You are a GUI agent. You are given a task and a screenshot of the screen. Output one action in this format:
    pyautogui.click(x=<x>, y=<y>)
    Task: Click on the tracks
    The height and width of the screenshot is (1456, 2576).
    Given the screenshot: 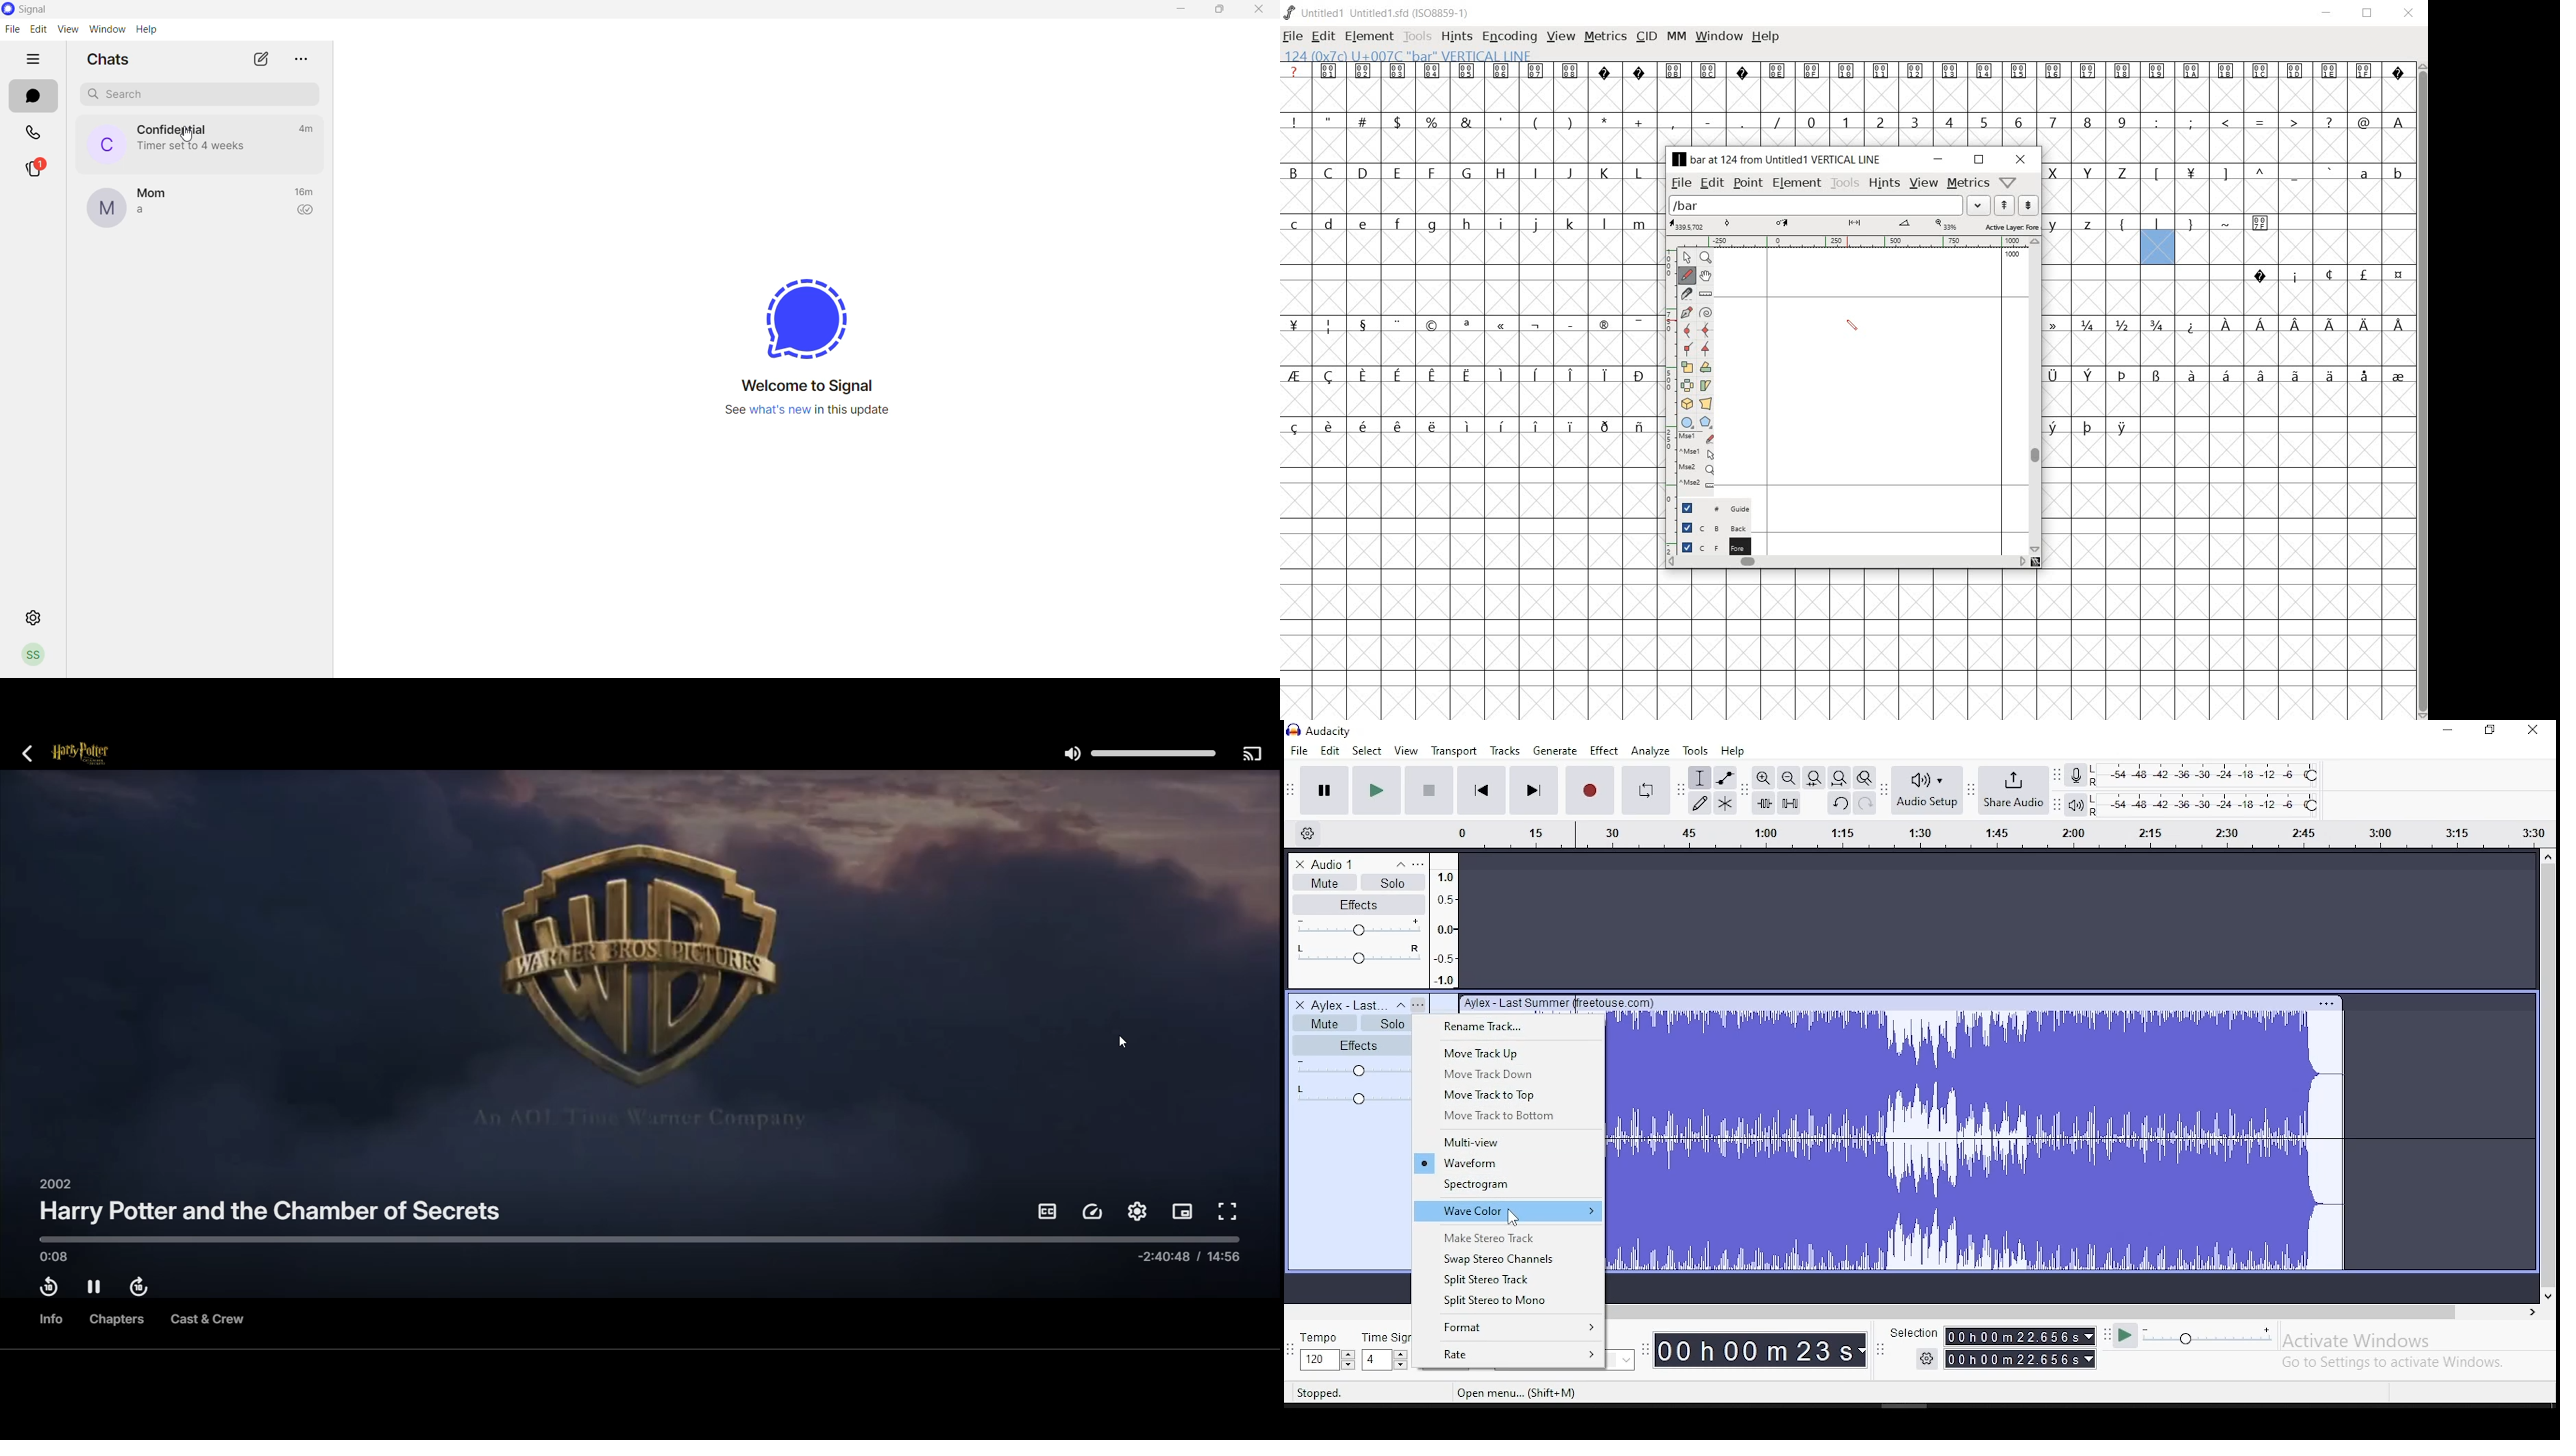 What is the action you would take?
    pyautogui.click(x=1505, y=750)
    